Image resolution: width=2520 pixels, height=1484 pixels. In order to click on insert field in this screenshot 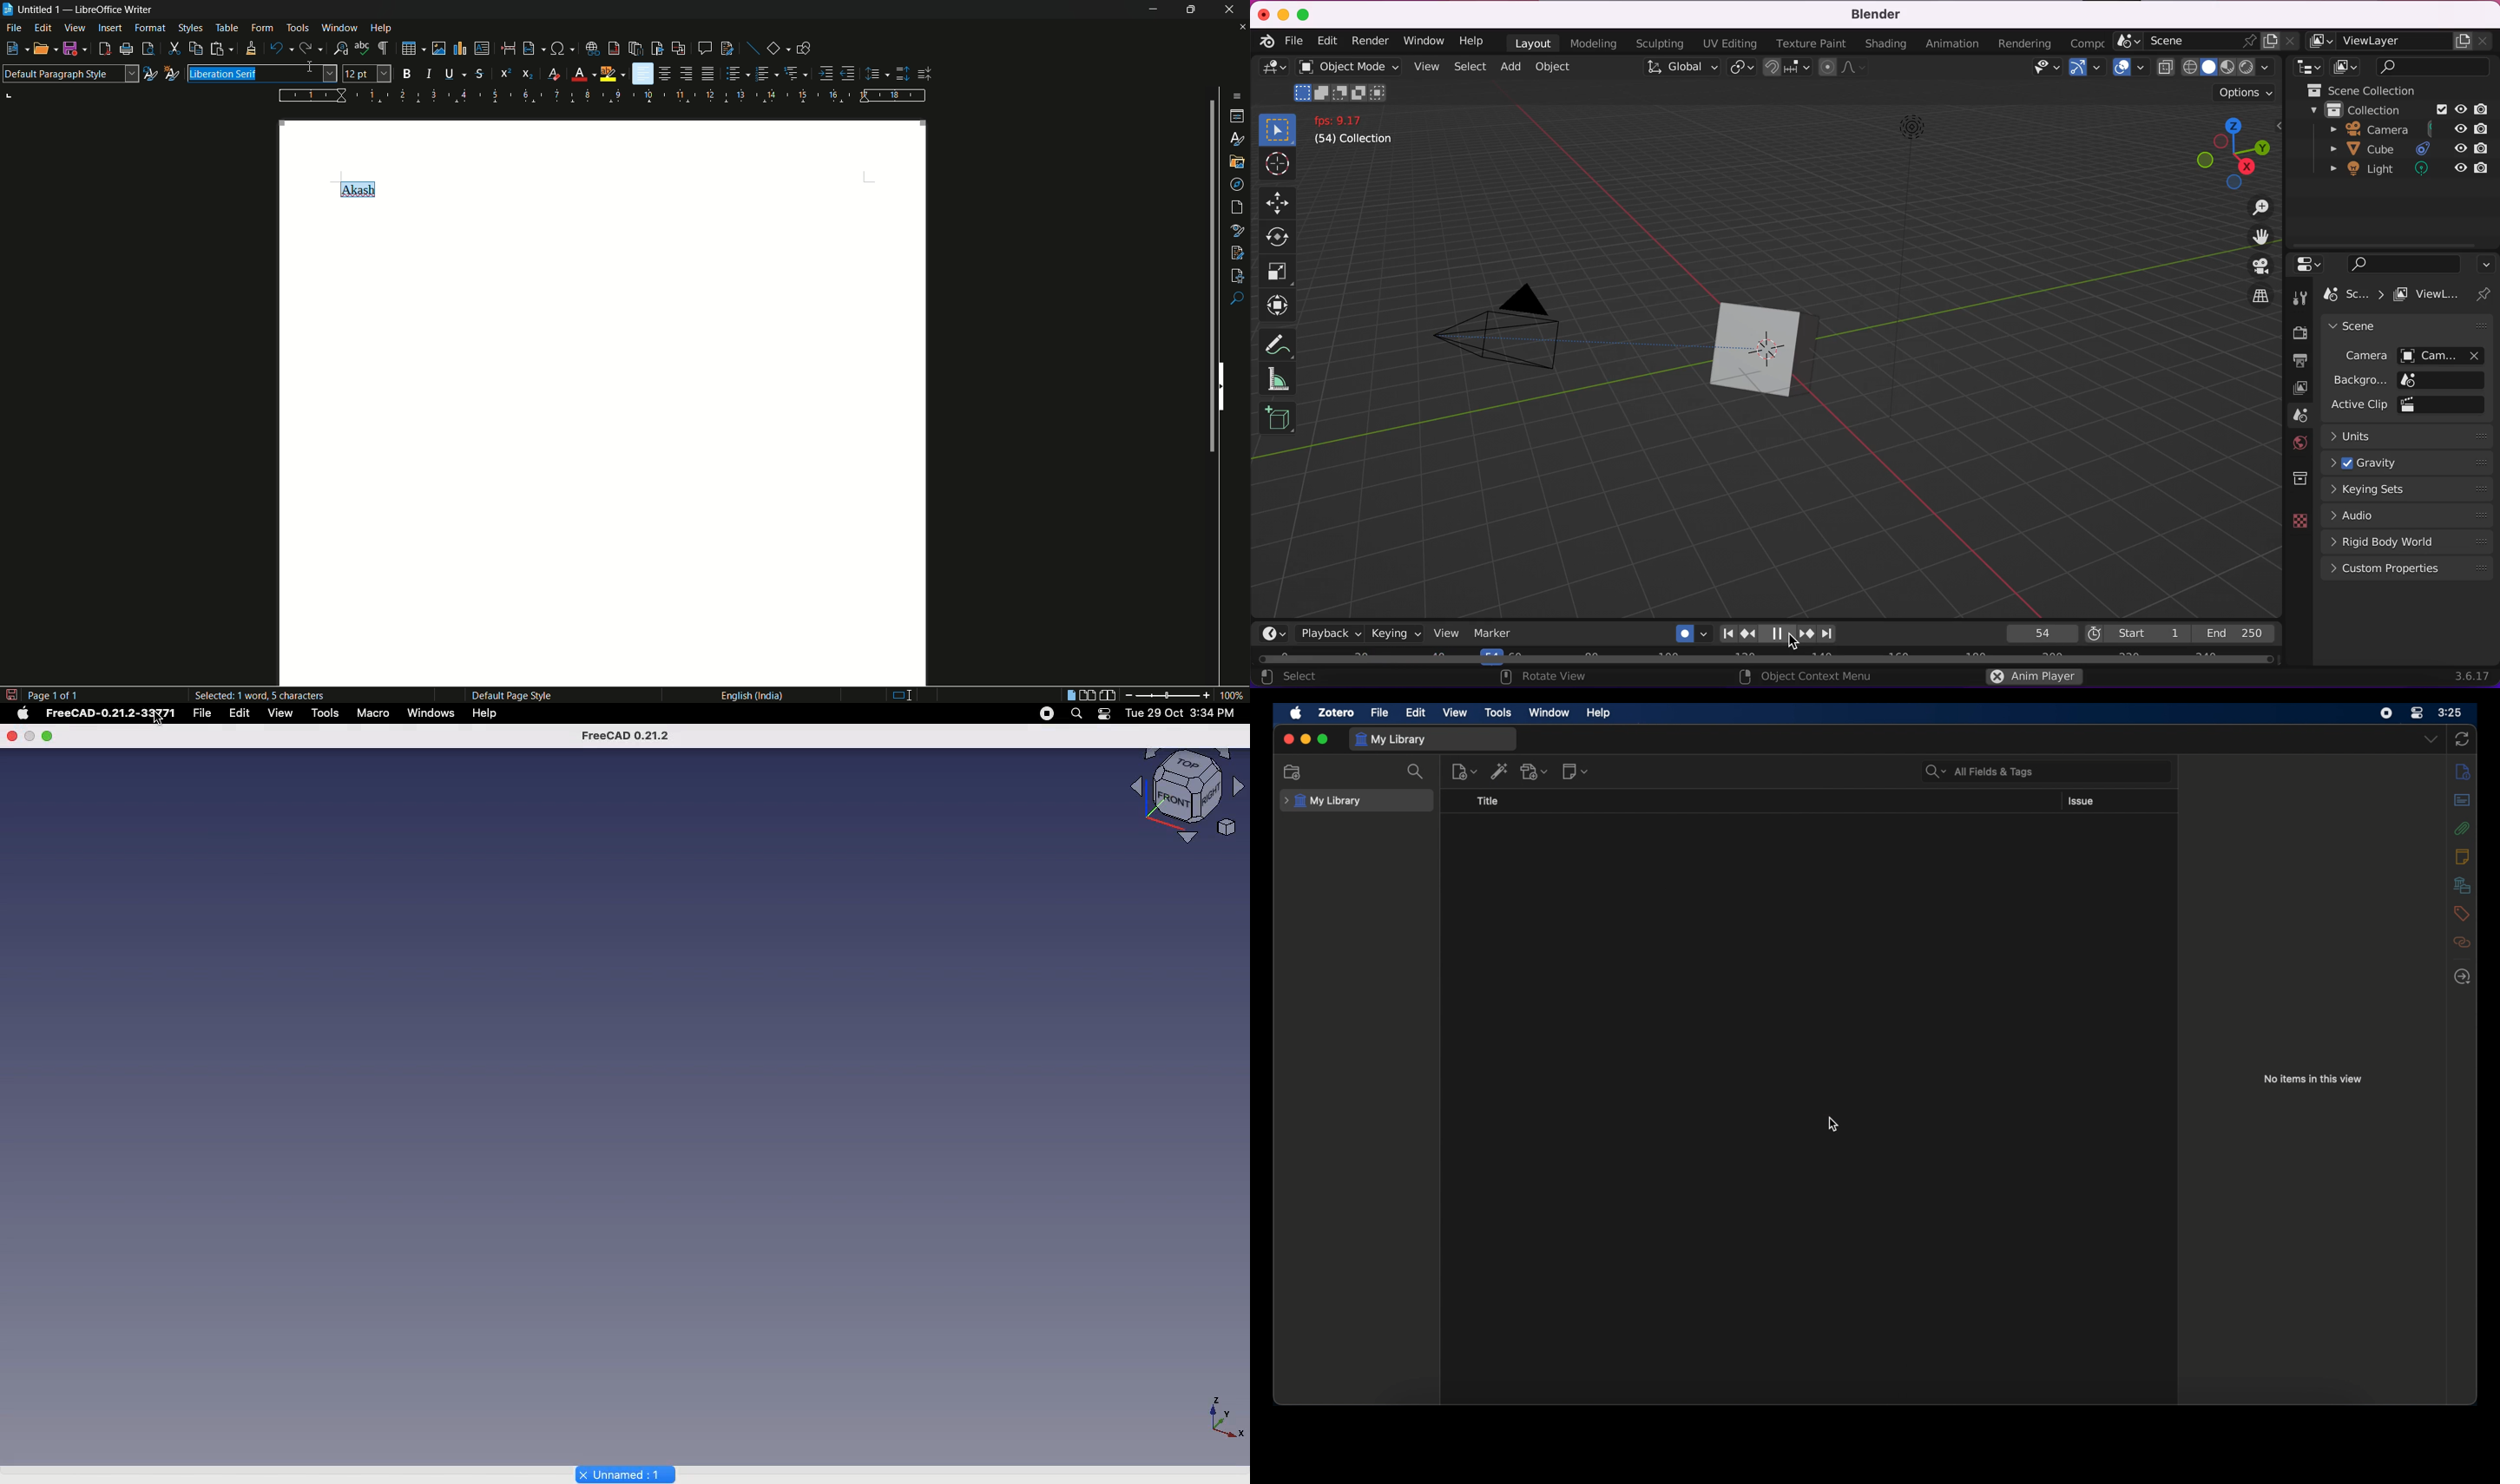, I will do `click(528, 49)`.